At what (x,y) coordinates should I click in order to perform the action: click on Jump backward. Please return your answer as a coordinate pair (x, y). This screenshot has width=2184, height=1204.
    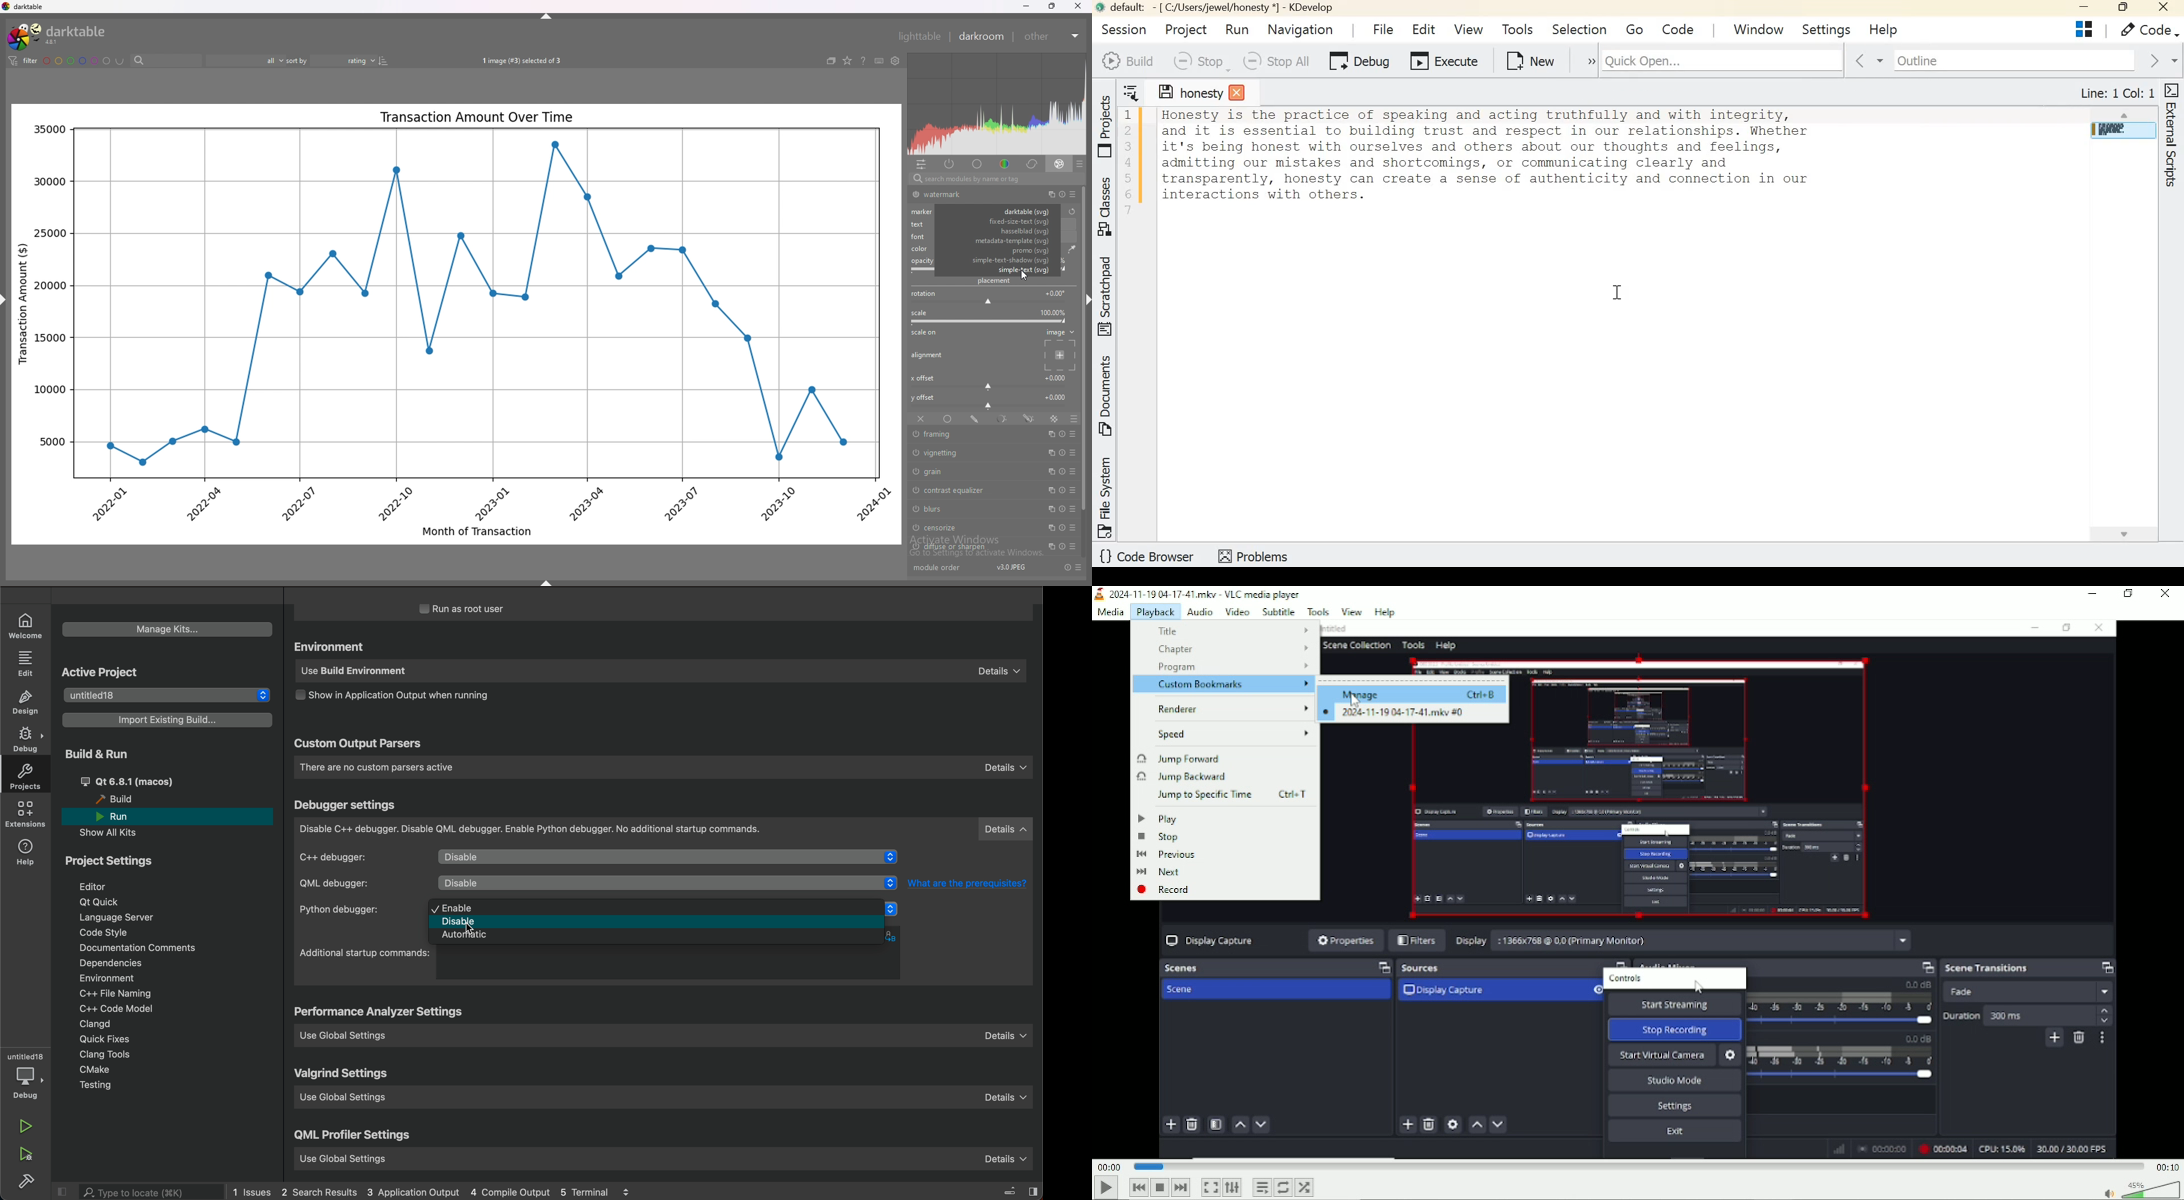
    Looking at the image, I should click on (1181, 777).